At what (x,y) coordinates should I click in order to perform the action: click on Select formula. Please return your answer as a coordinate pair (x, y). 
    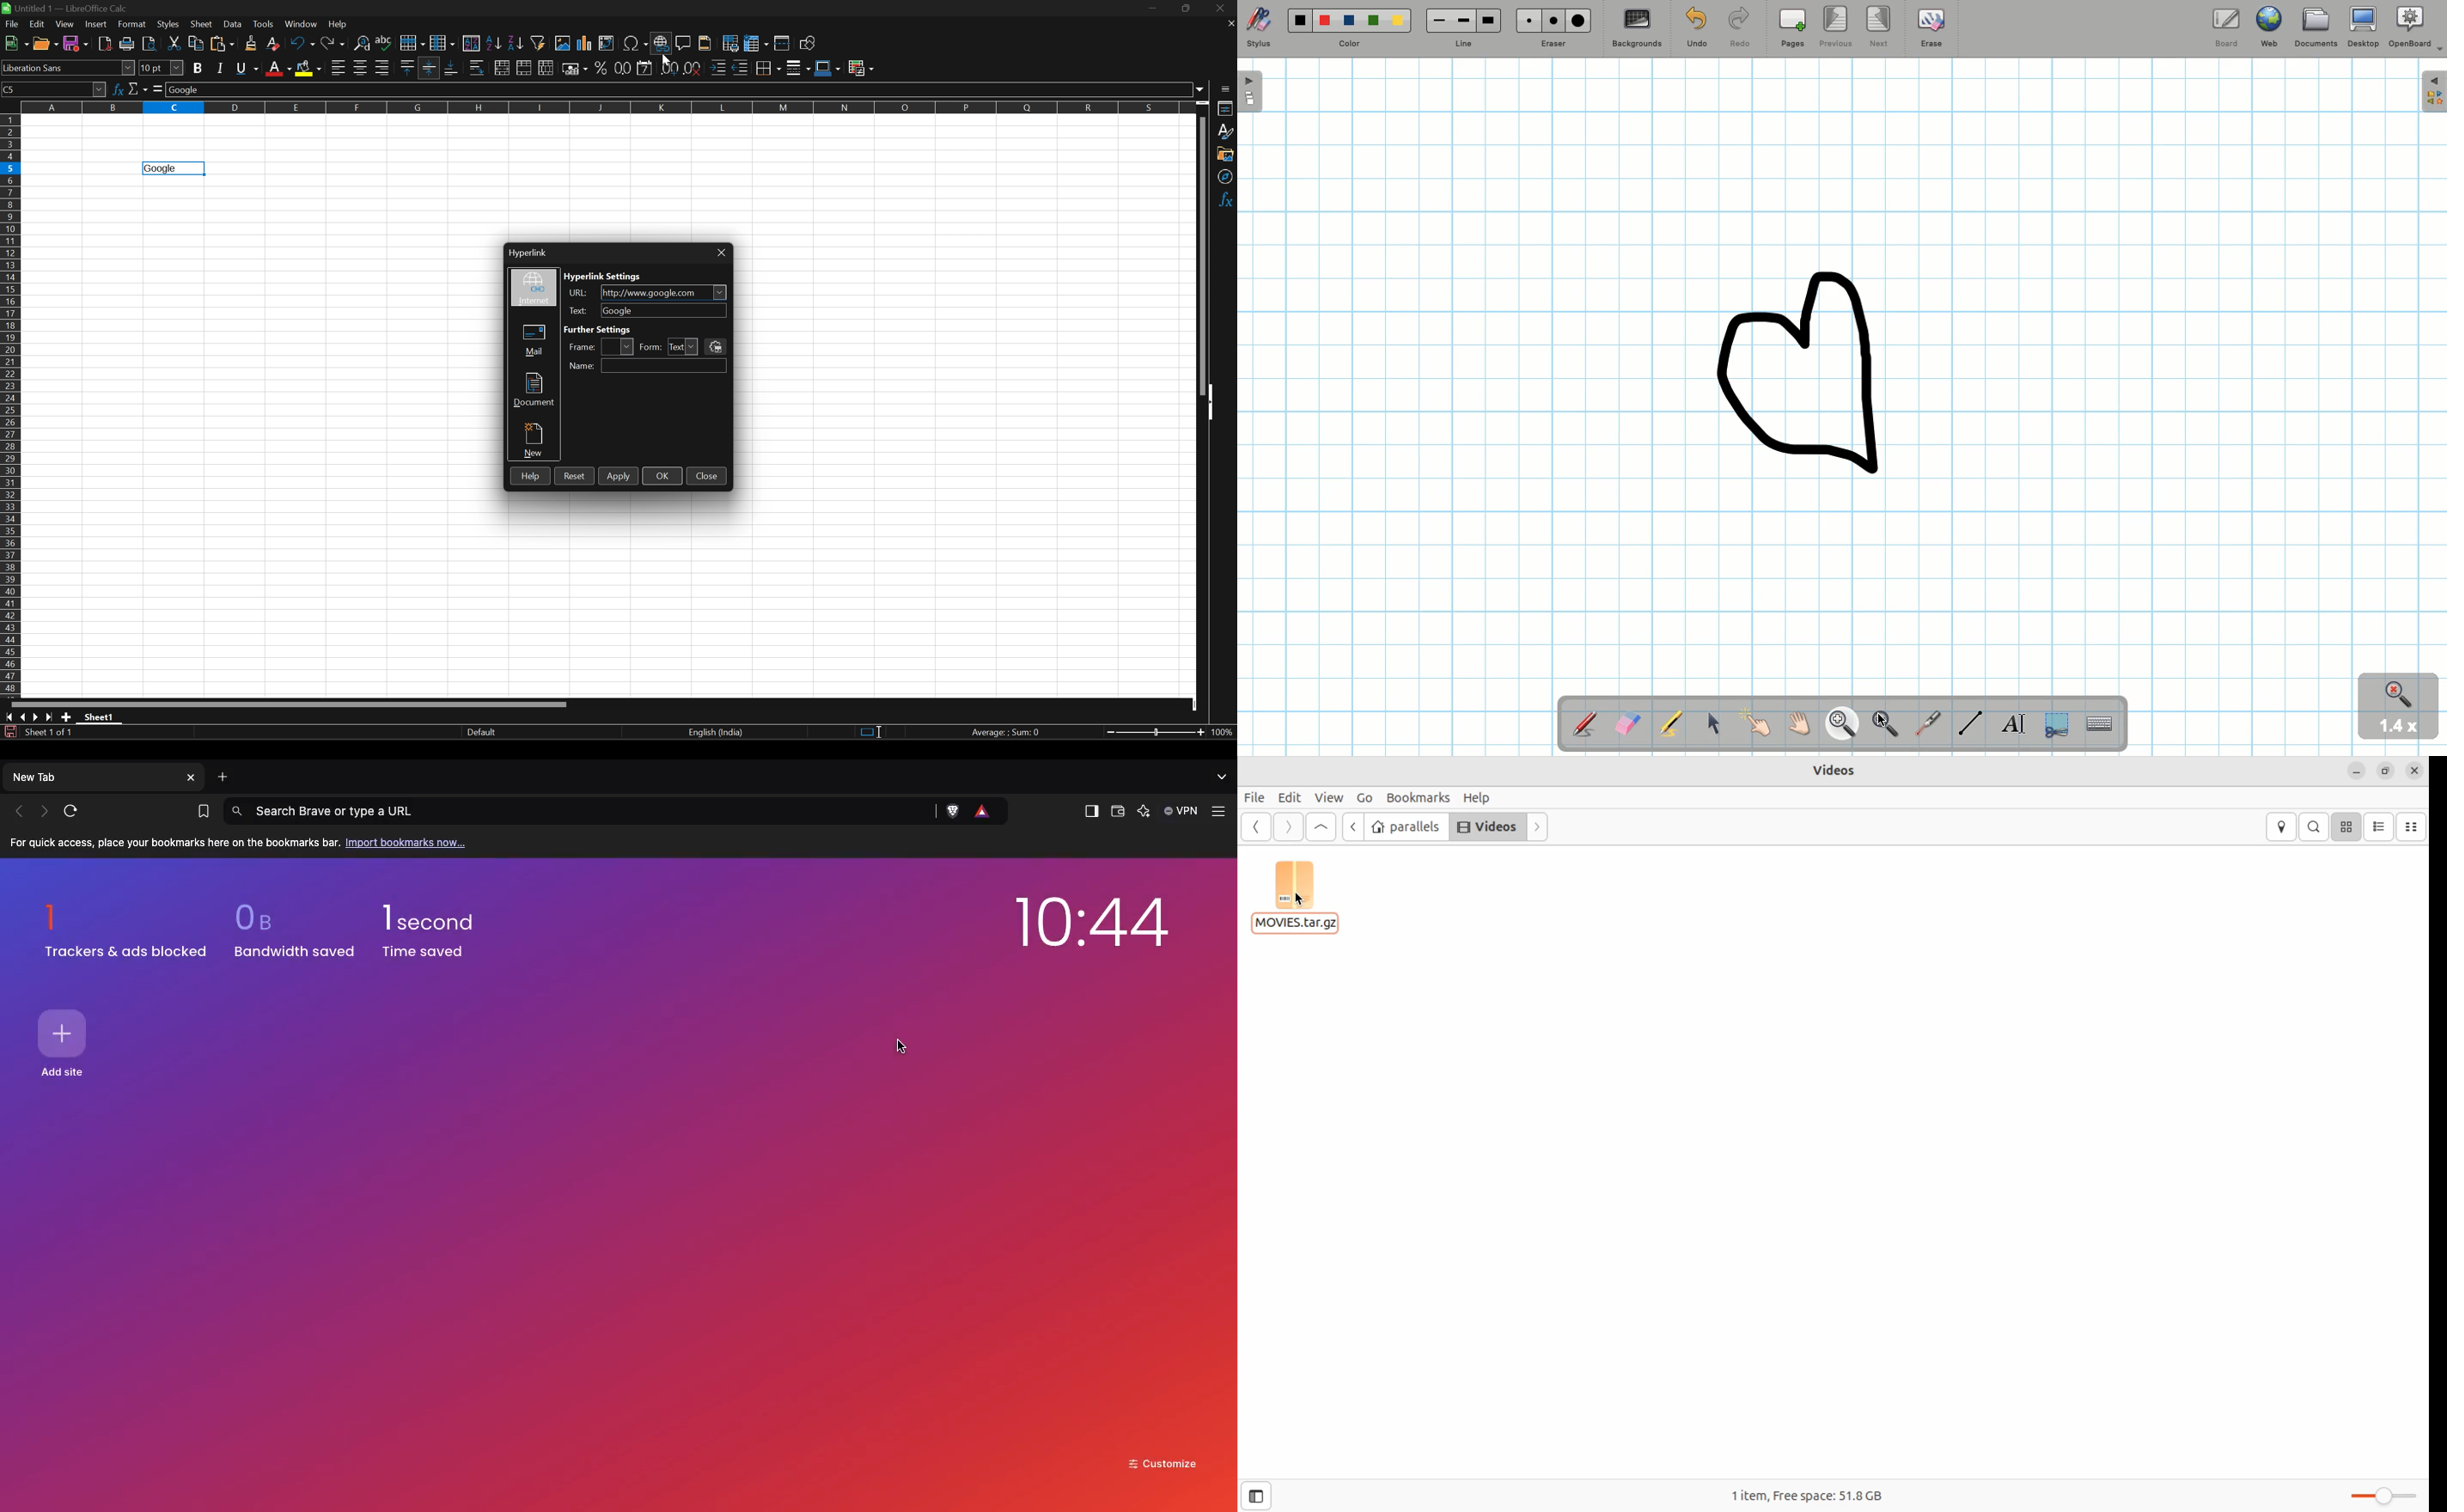
    Looking at the image, I should click on (158, 87).